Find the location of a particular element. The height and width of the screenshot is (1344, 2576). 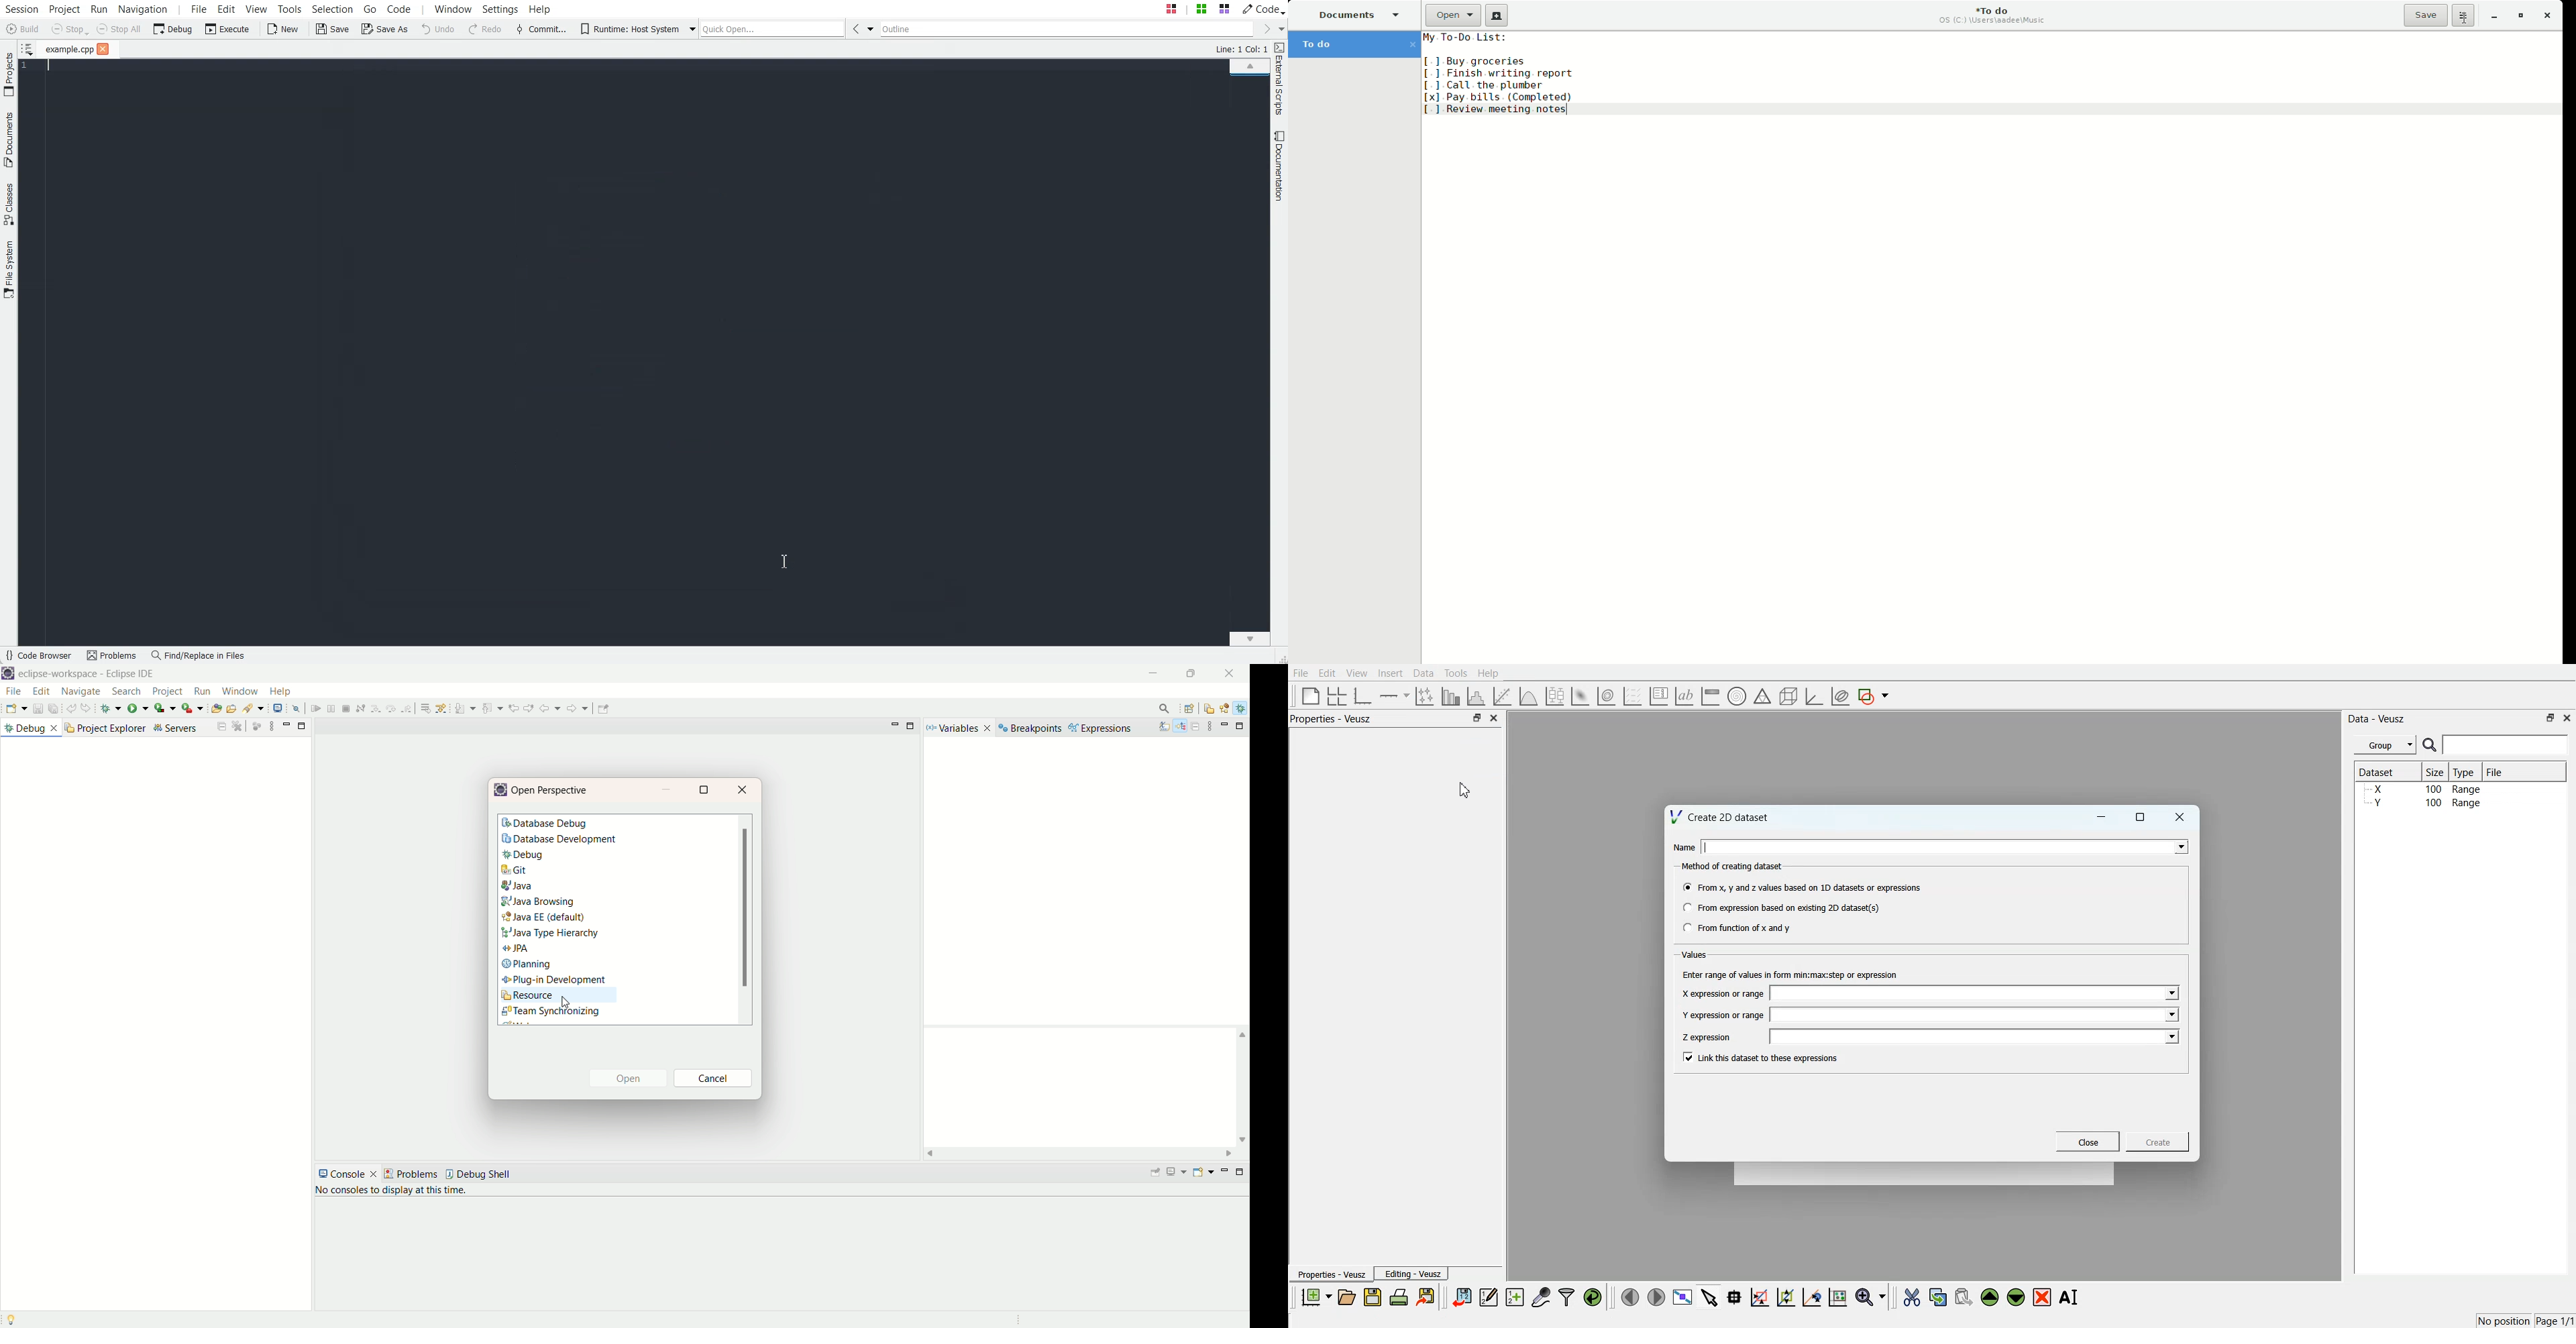

Y 100 Range is located at coordinates (2424, 803).